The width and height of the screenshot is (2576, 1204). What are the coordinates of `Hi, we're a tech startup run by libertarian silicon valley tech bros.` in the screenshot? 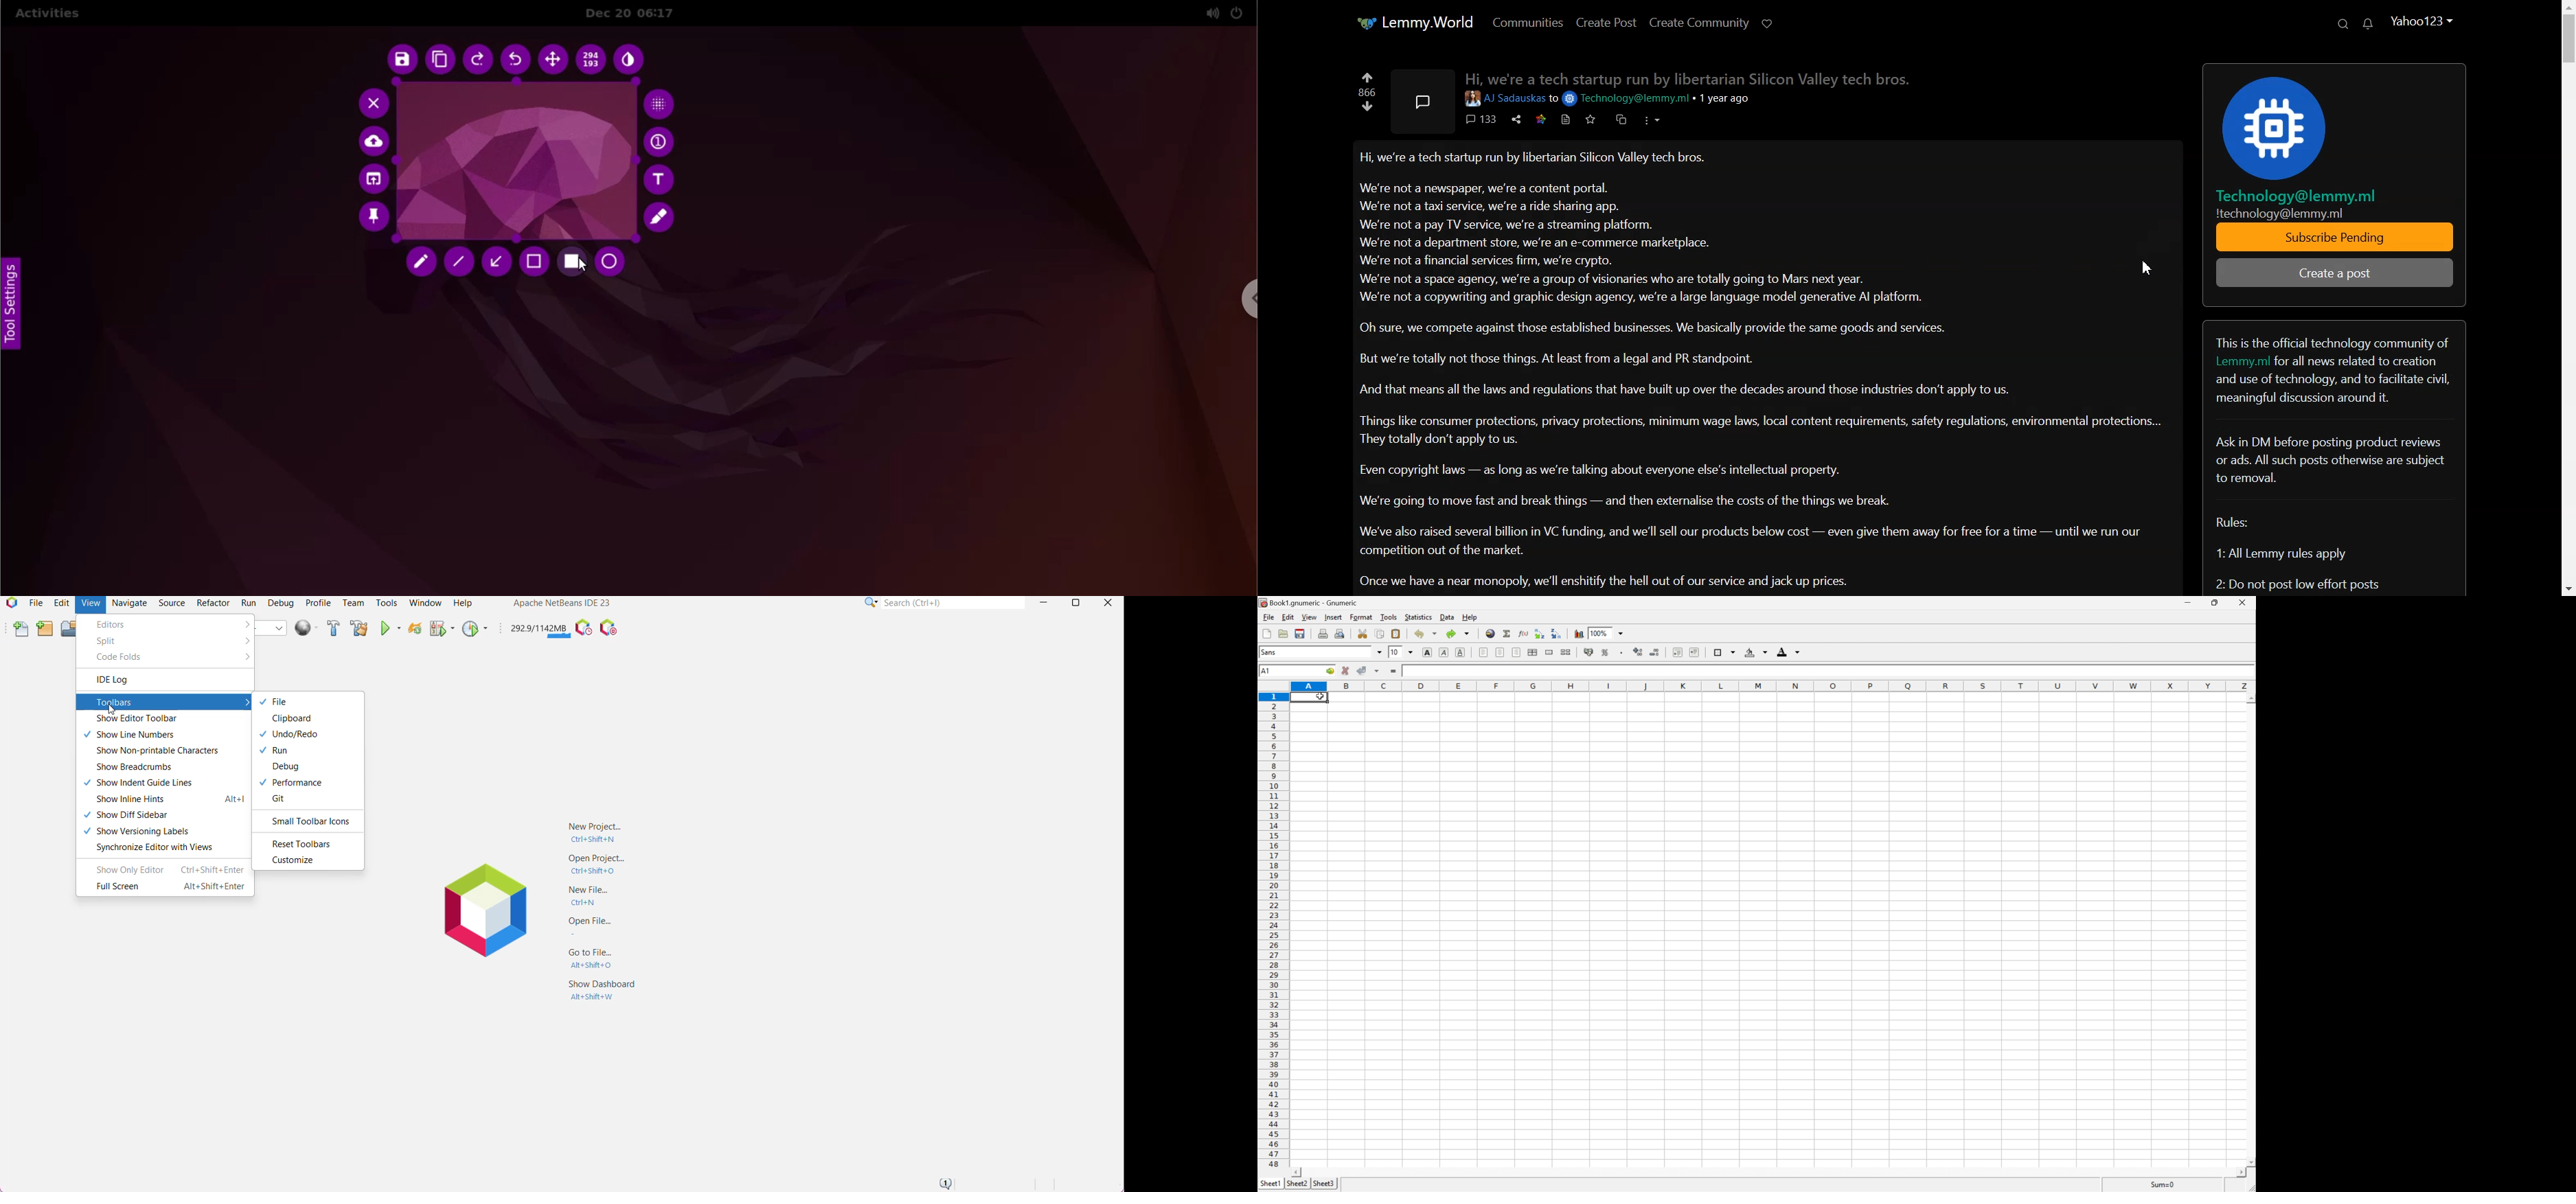 It's located at (1686, 77).